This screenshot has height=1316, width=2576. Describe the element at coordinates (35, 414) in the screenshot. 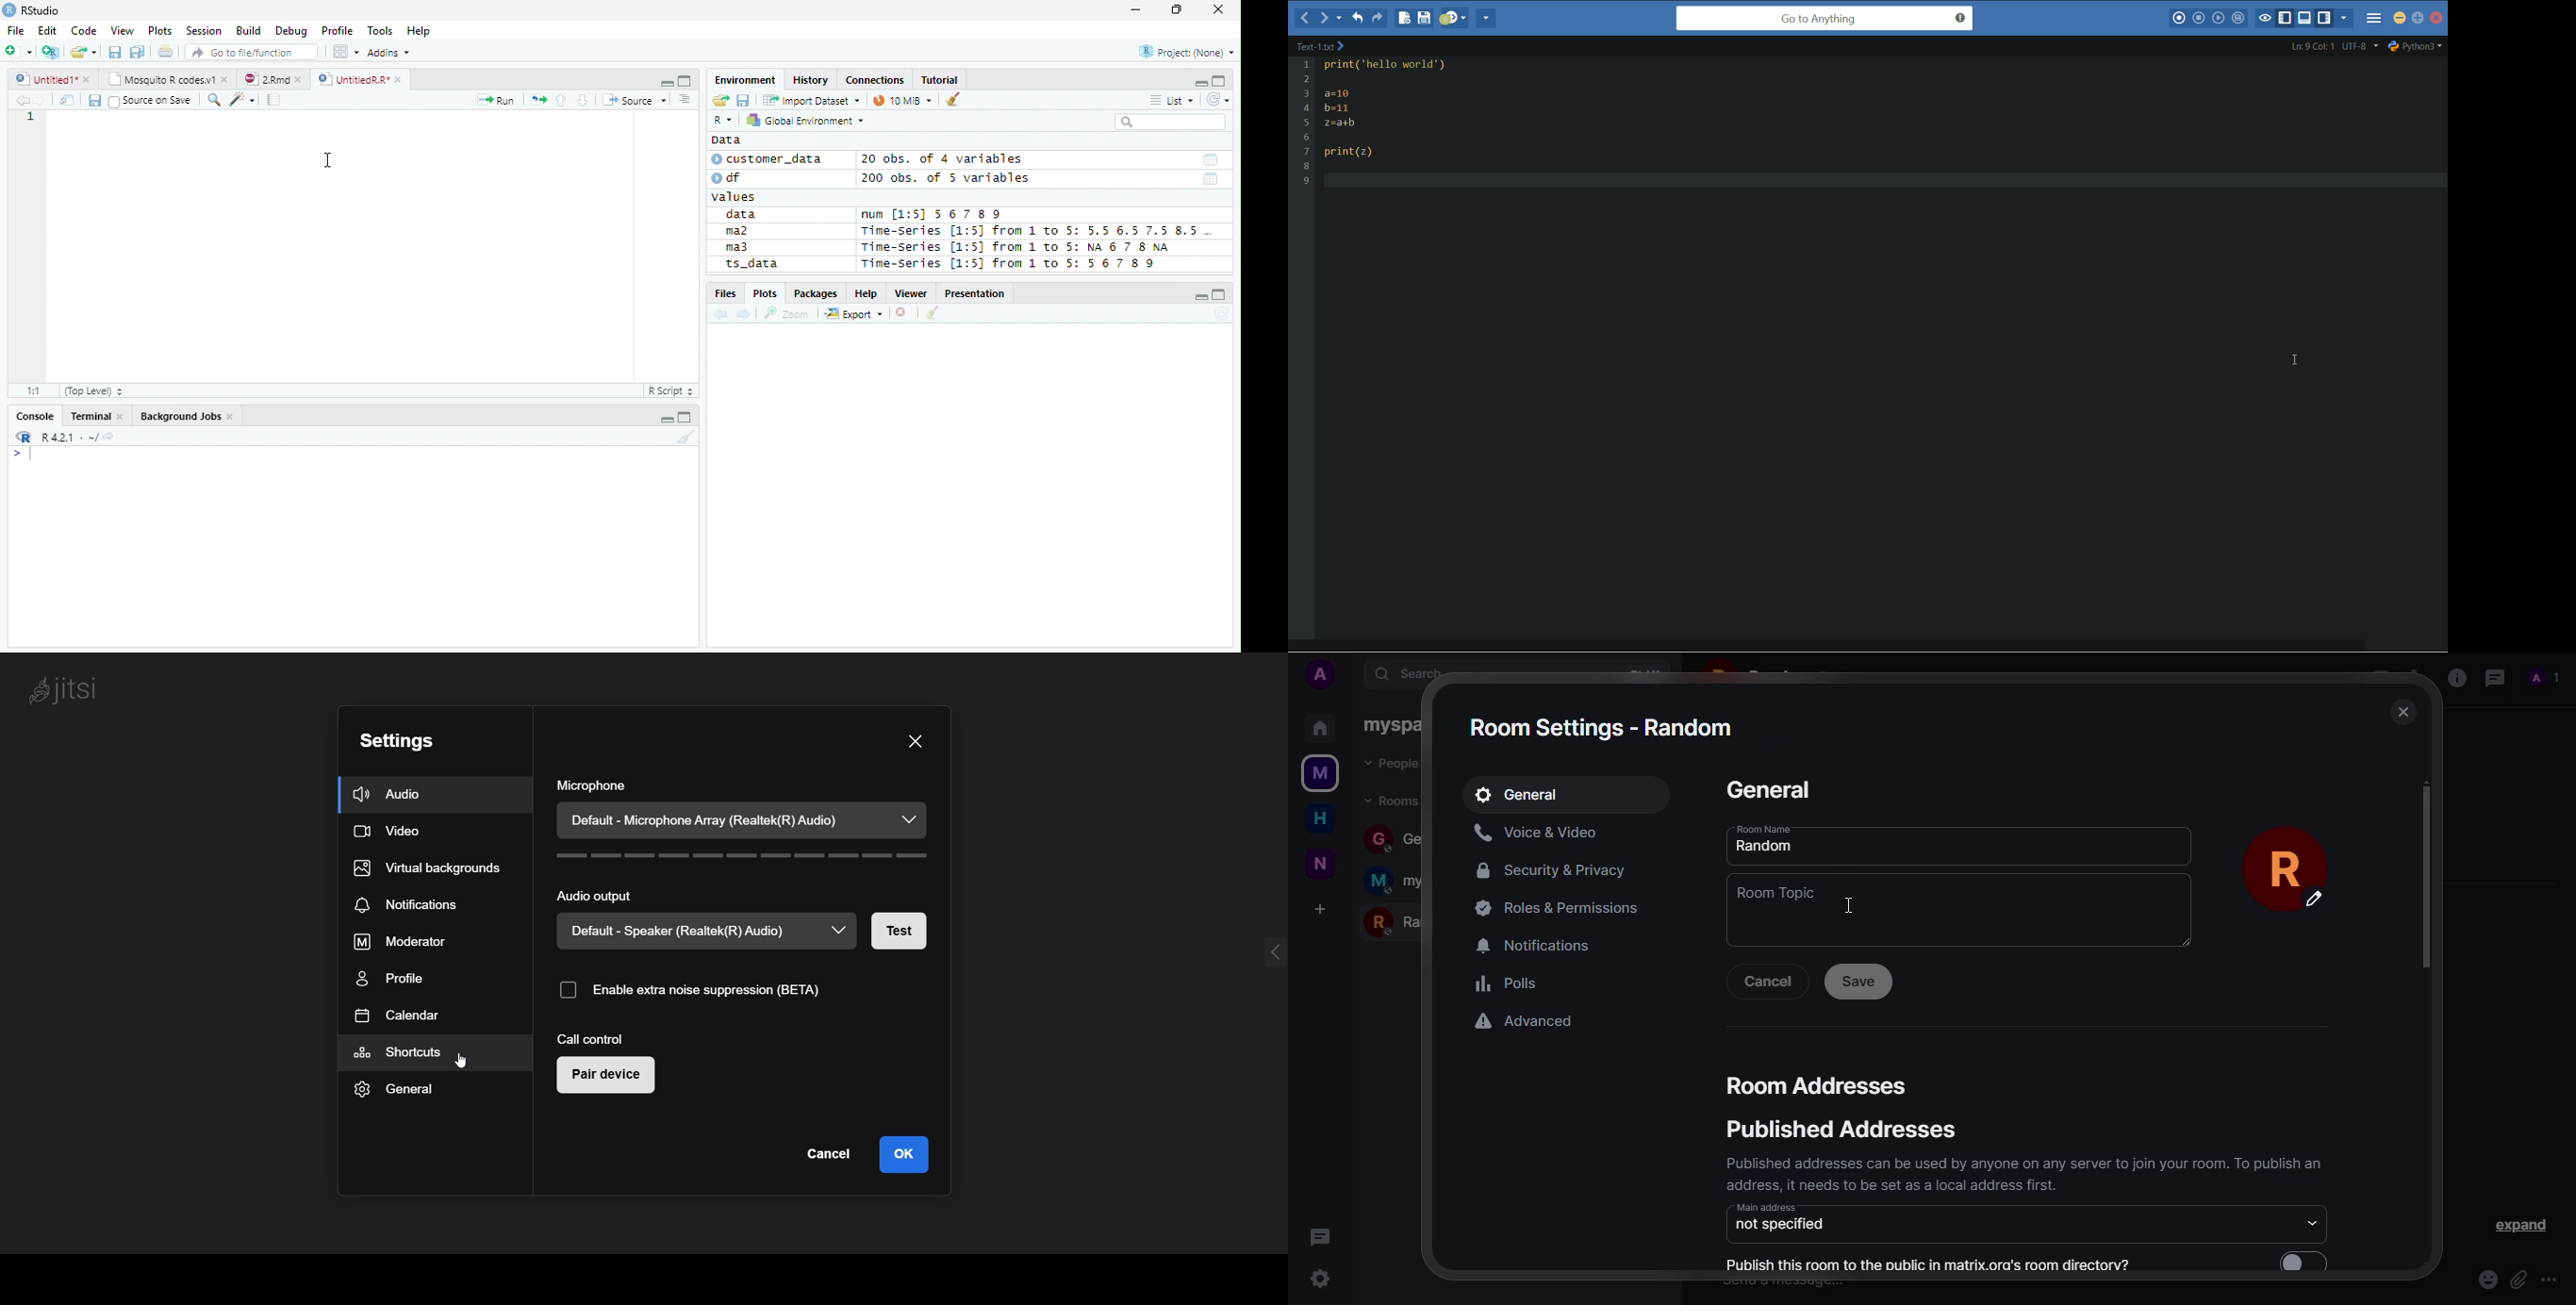

I see `Console` at that location.